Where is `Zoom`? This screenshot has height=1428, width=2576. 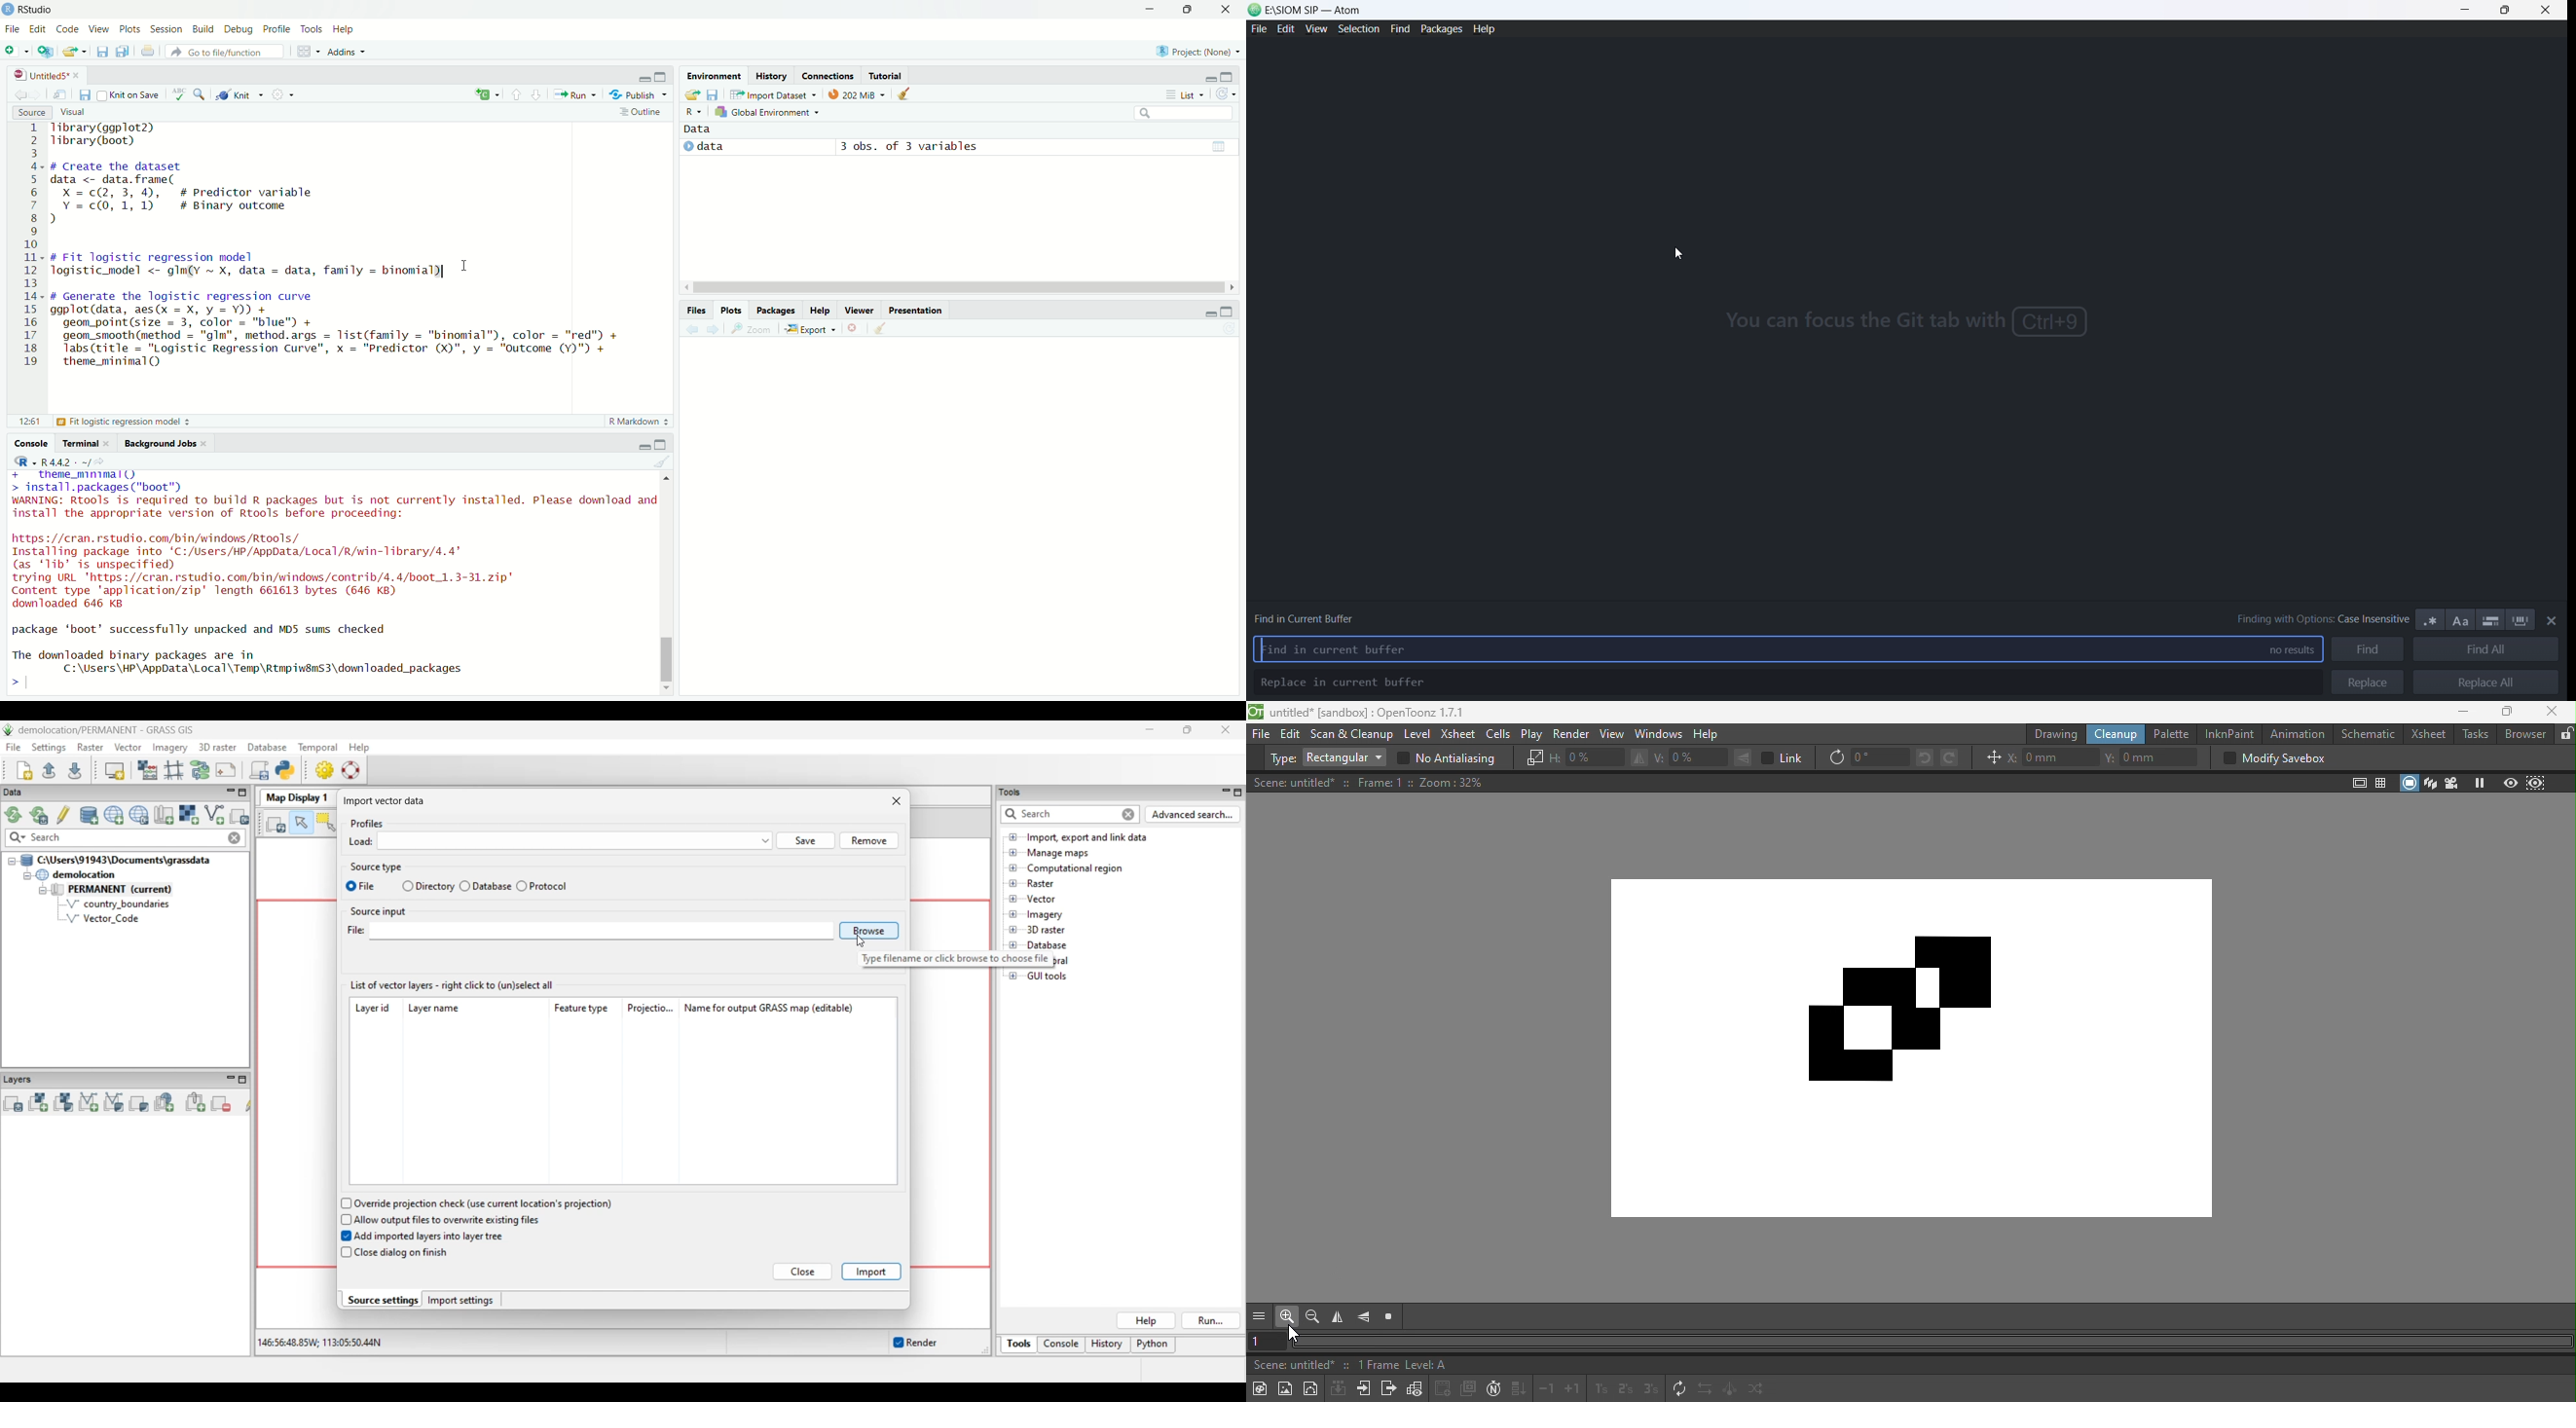 Zoom is located at coordinates (750, 328).